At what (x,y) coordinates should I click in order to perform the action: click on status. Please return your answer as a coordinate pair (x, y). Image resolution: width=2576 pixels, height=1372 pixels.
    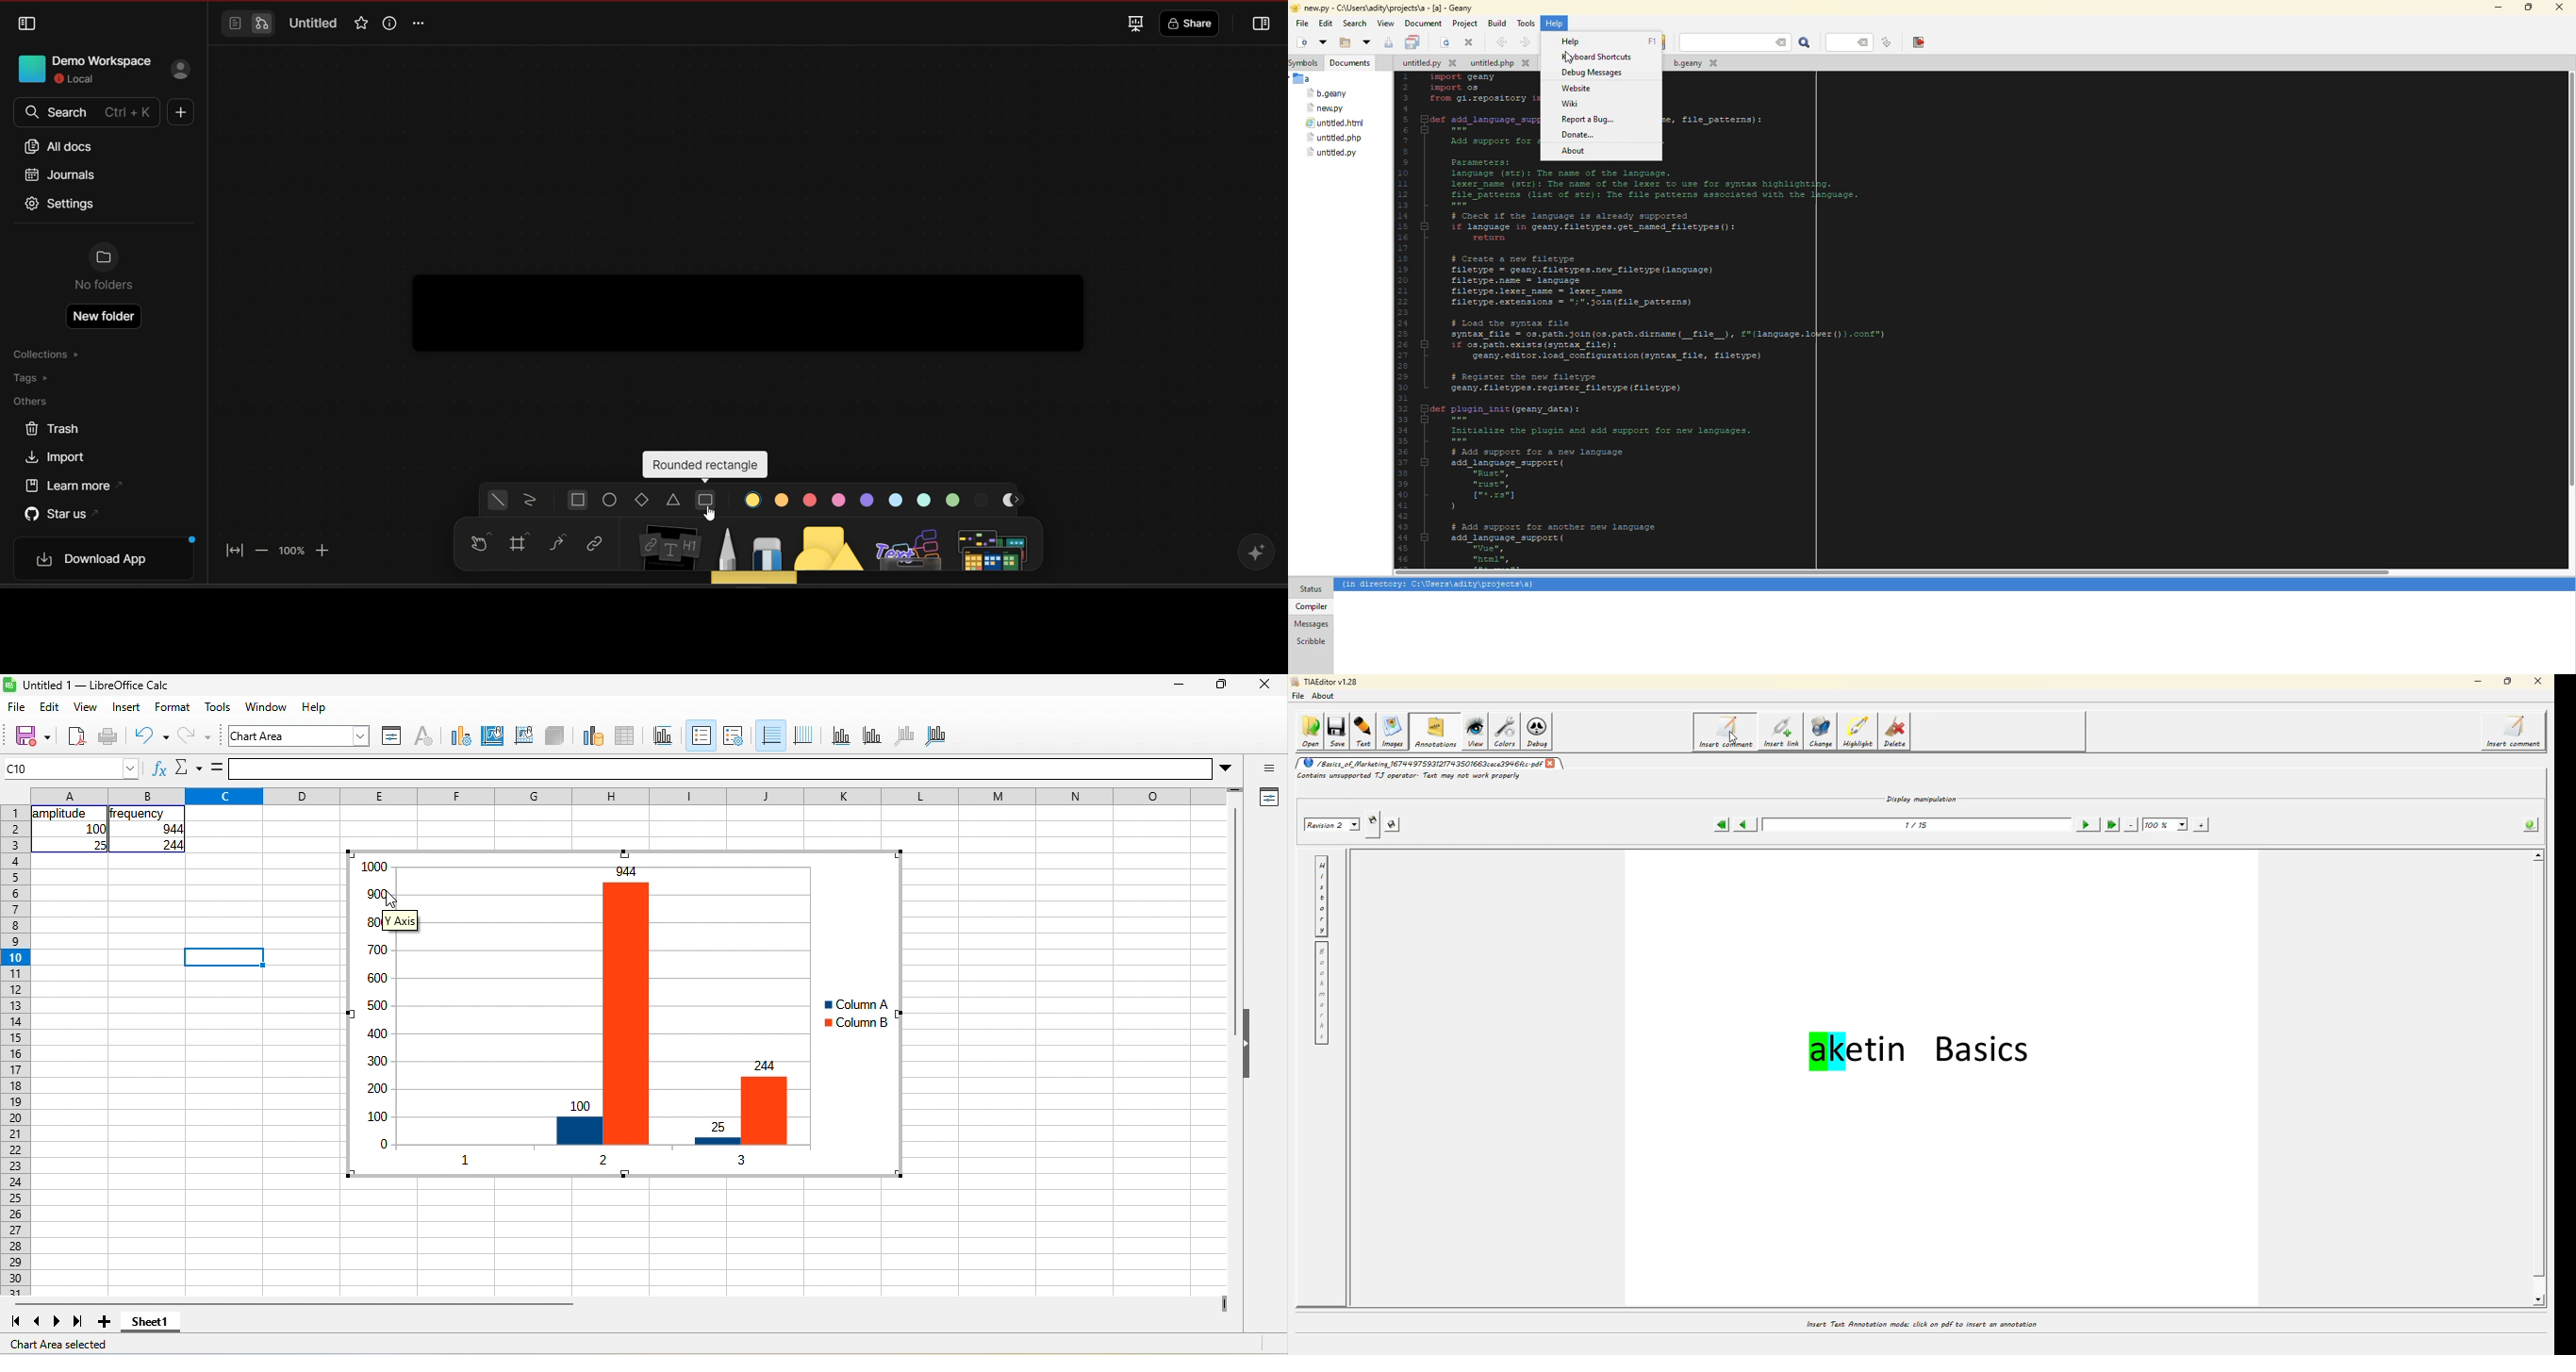
    Looking at the image, I should click on (1311, 590).